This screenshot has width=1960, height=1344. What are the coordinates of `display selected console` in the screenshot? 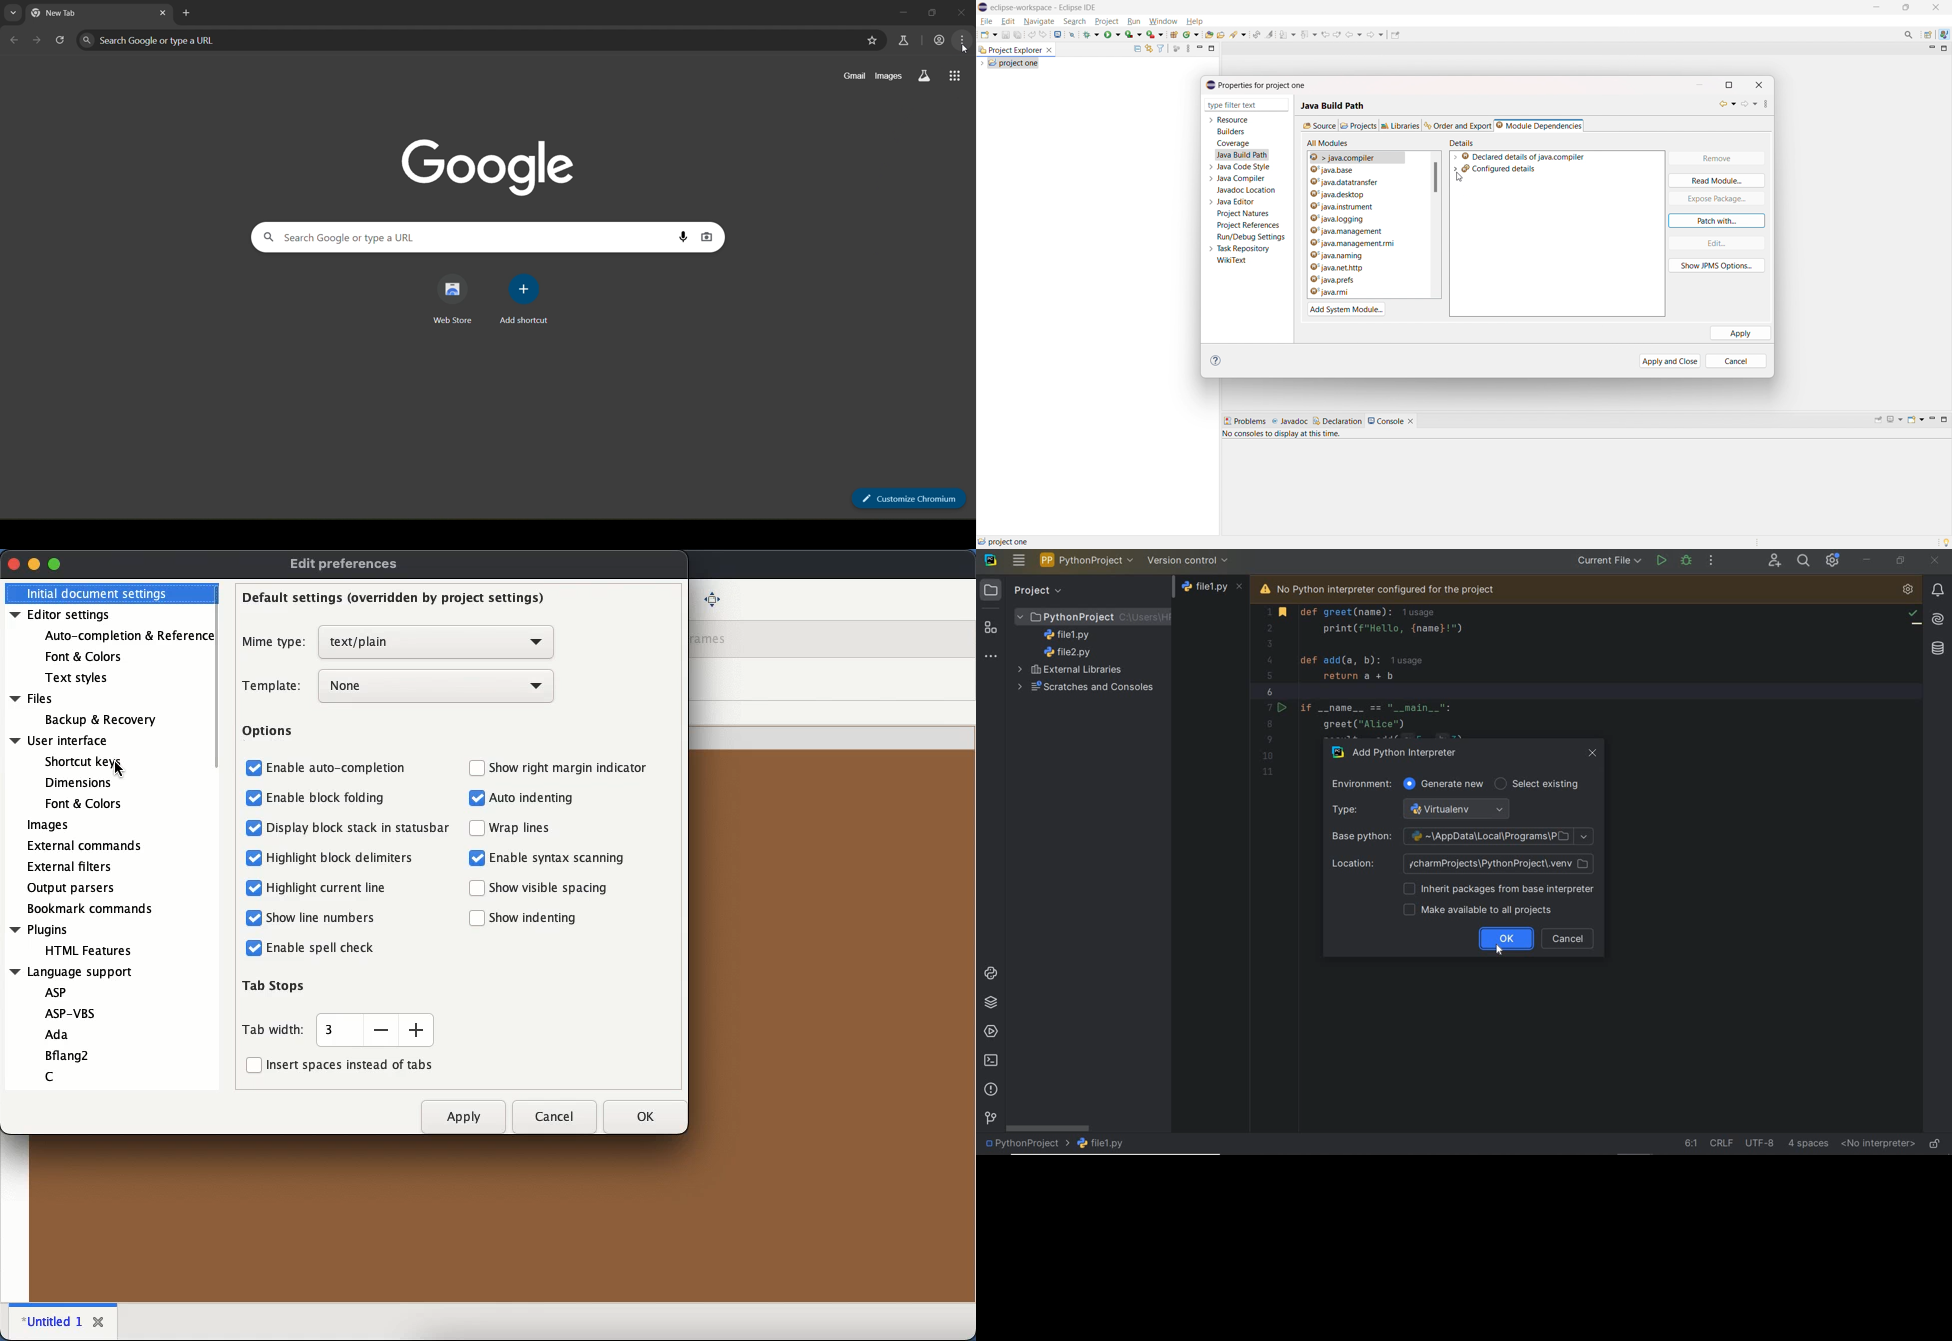 It's located at (1896, 419).